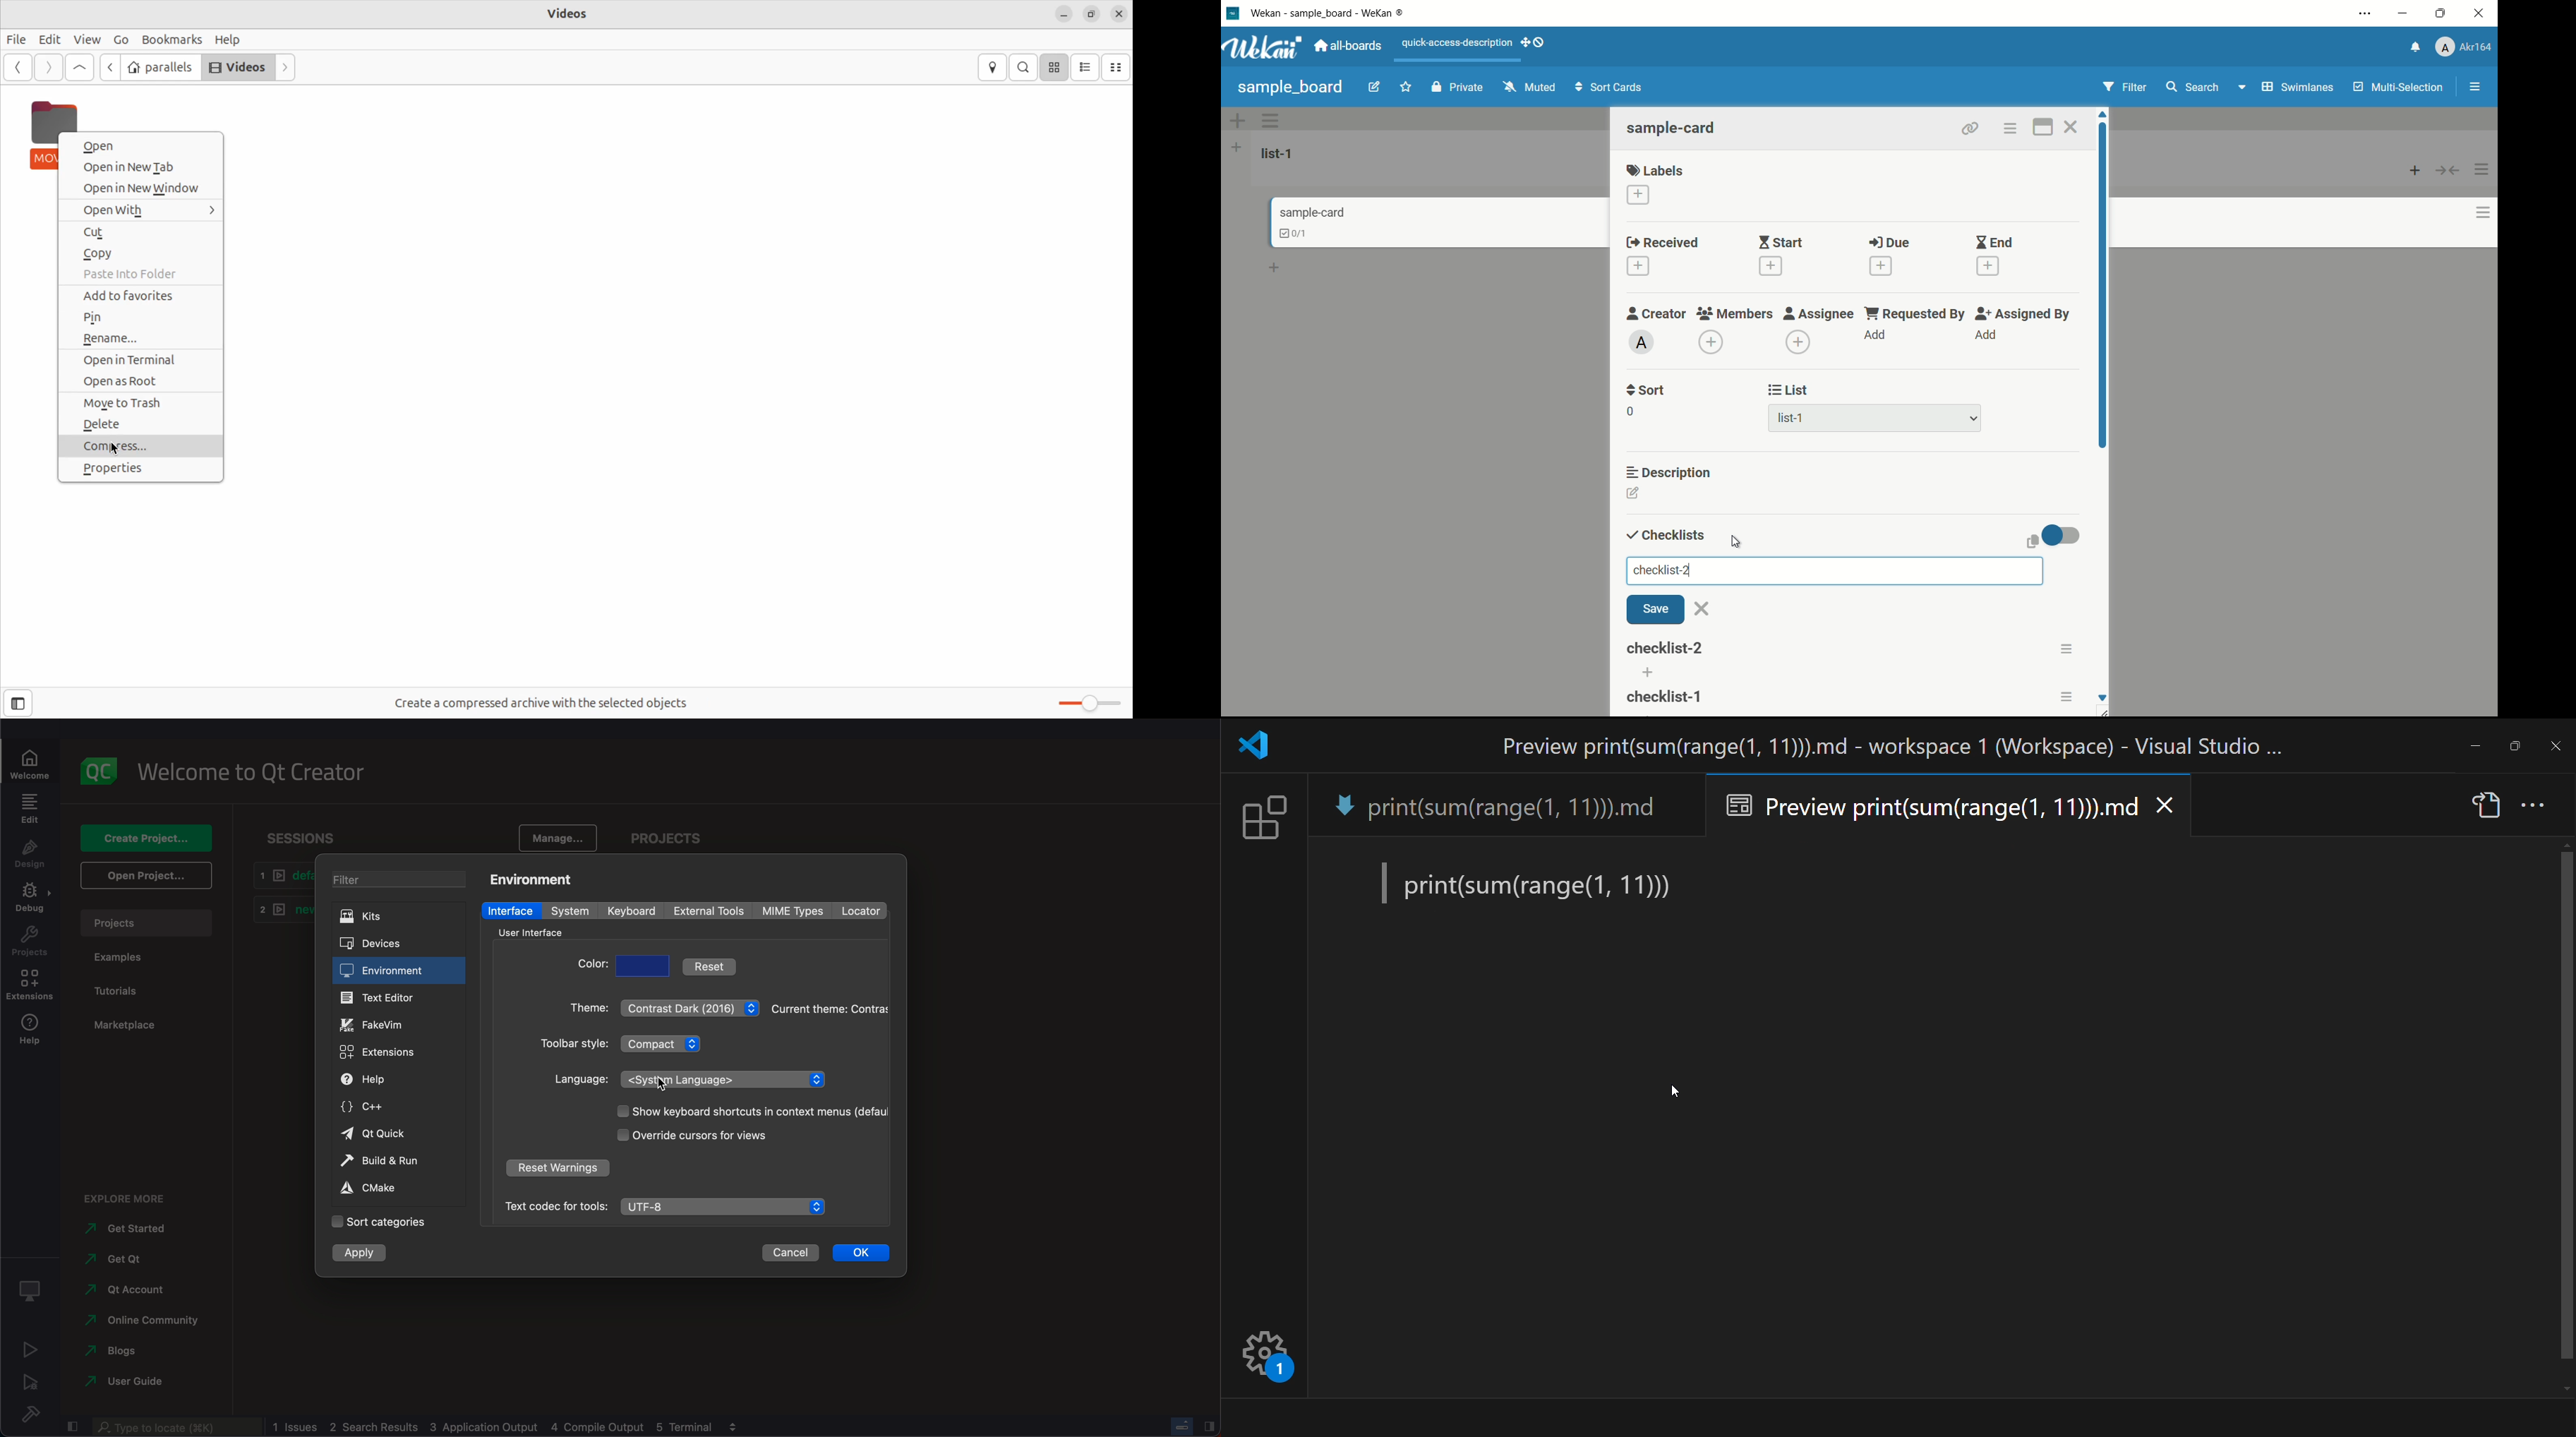  Describe the element at coordinates (140, 839) in the screenshot. I see `create` at that location.